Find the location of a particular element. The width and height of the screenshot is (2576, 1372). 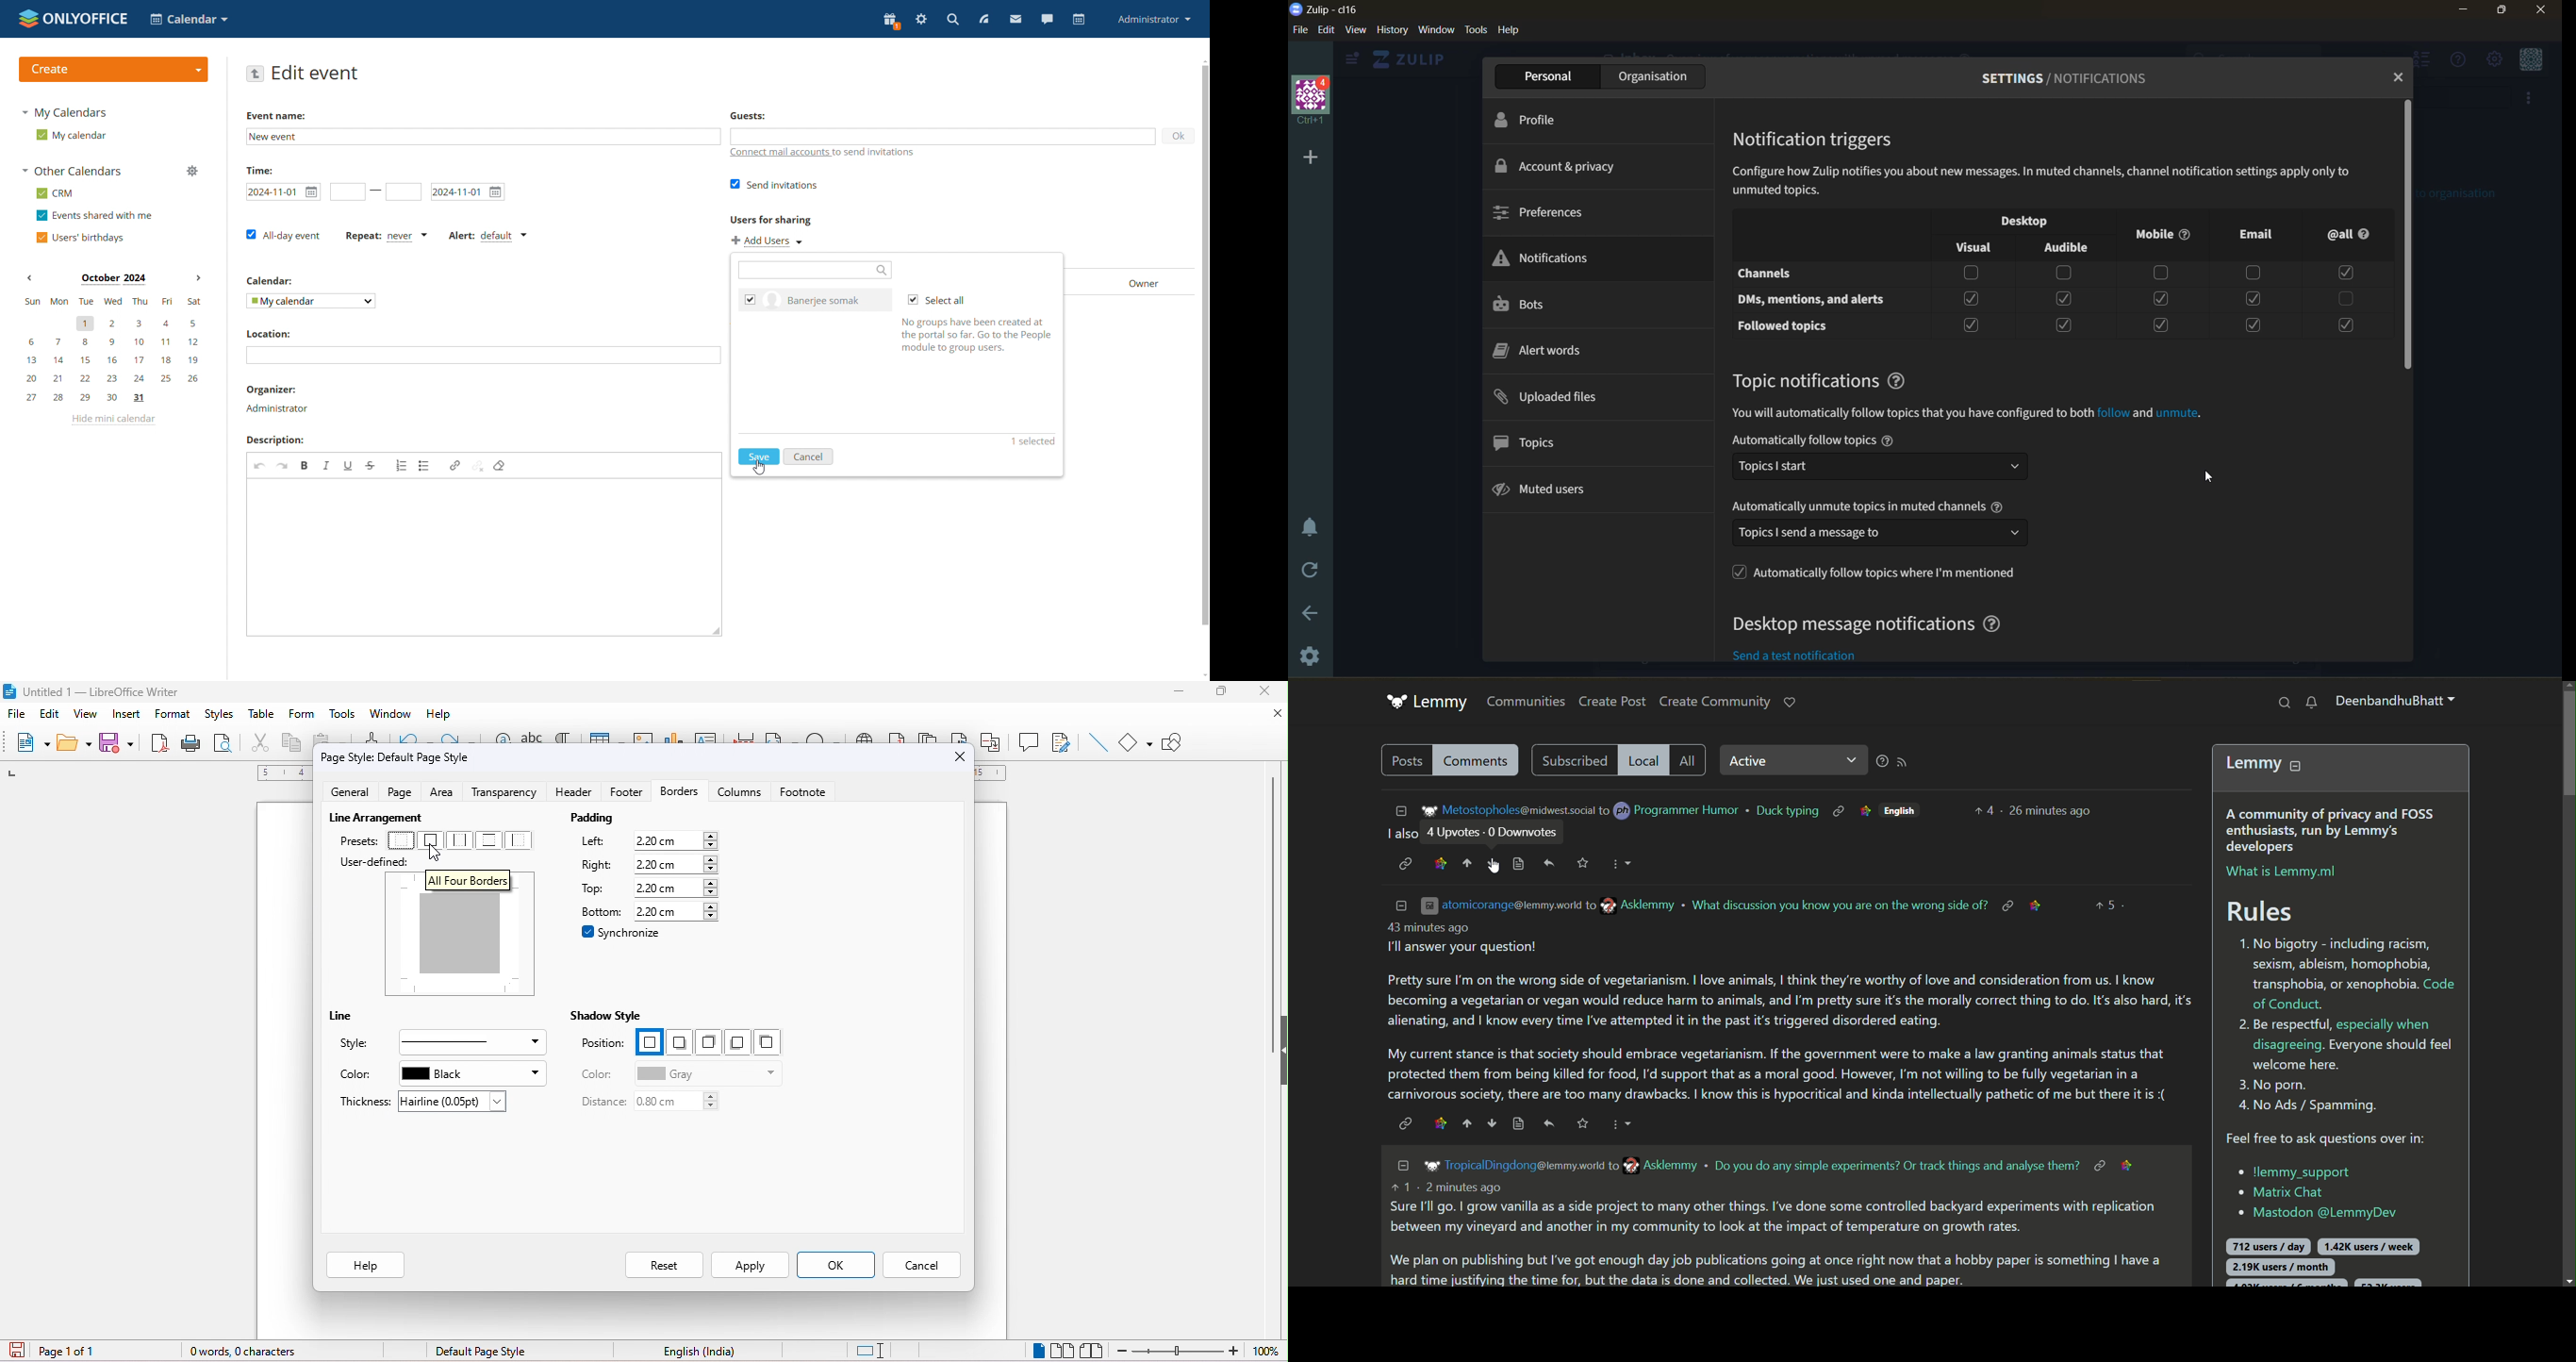

history is located at coordinates (1392, 31).